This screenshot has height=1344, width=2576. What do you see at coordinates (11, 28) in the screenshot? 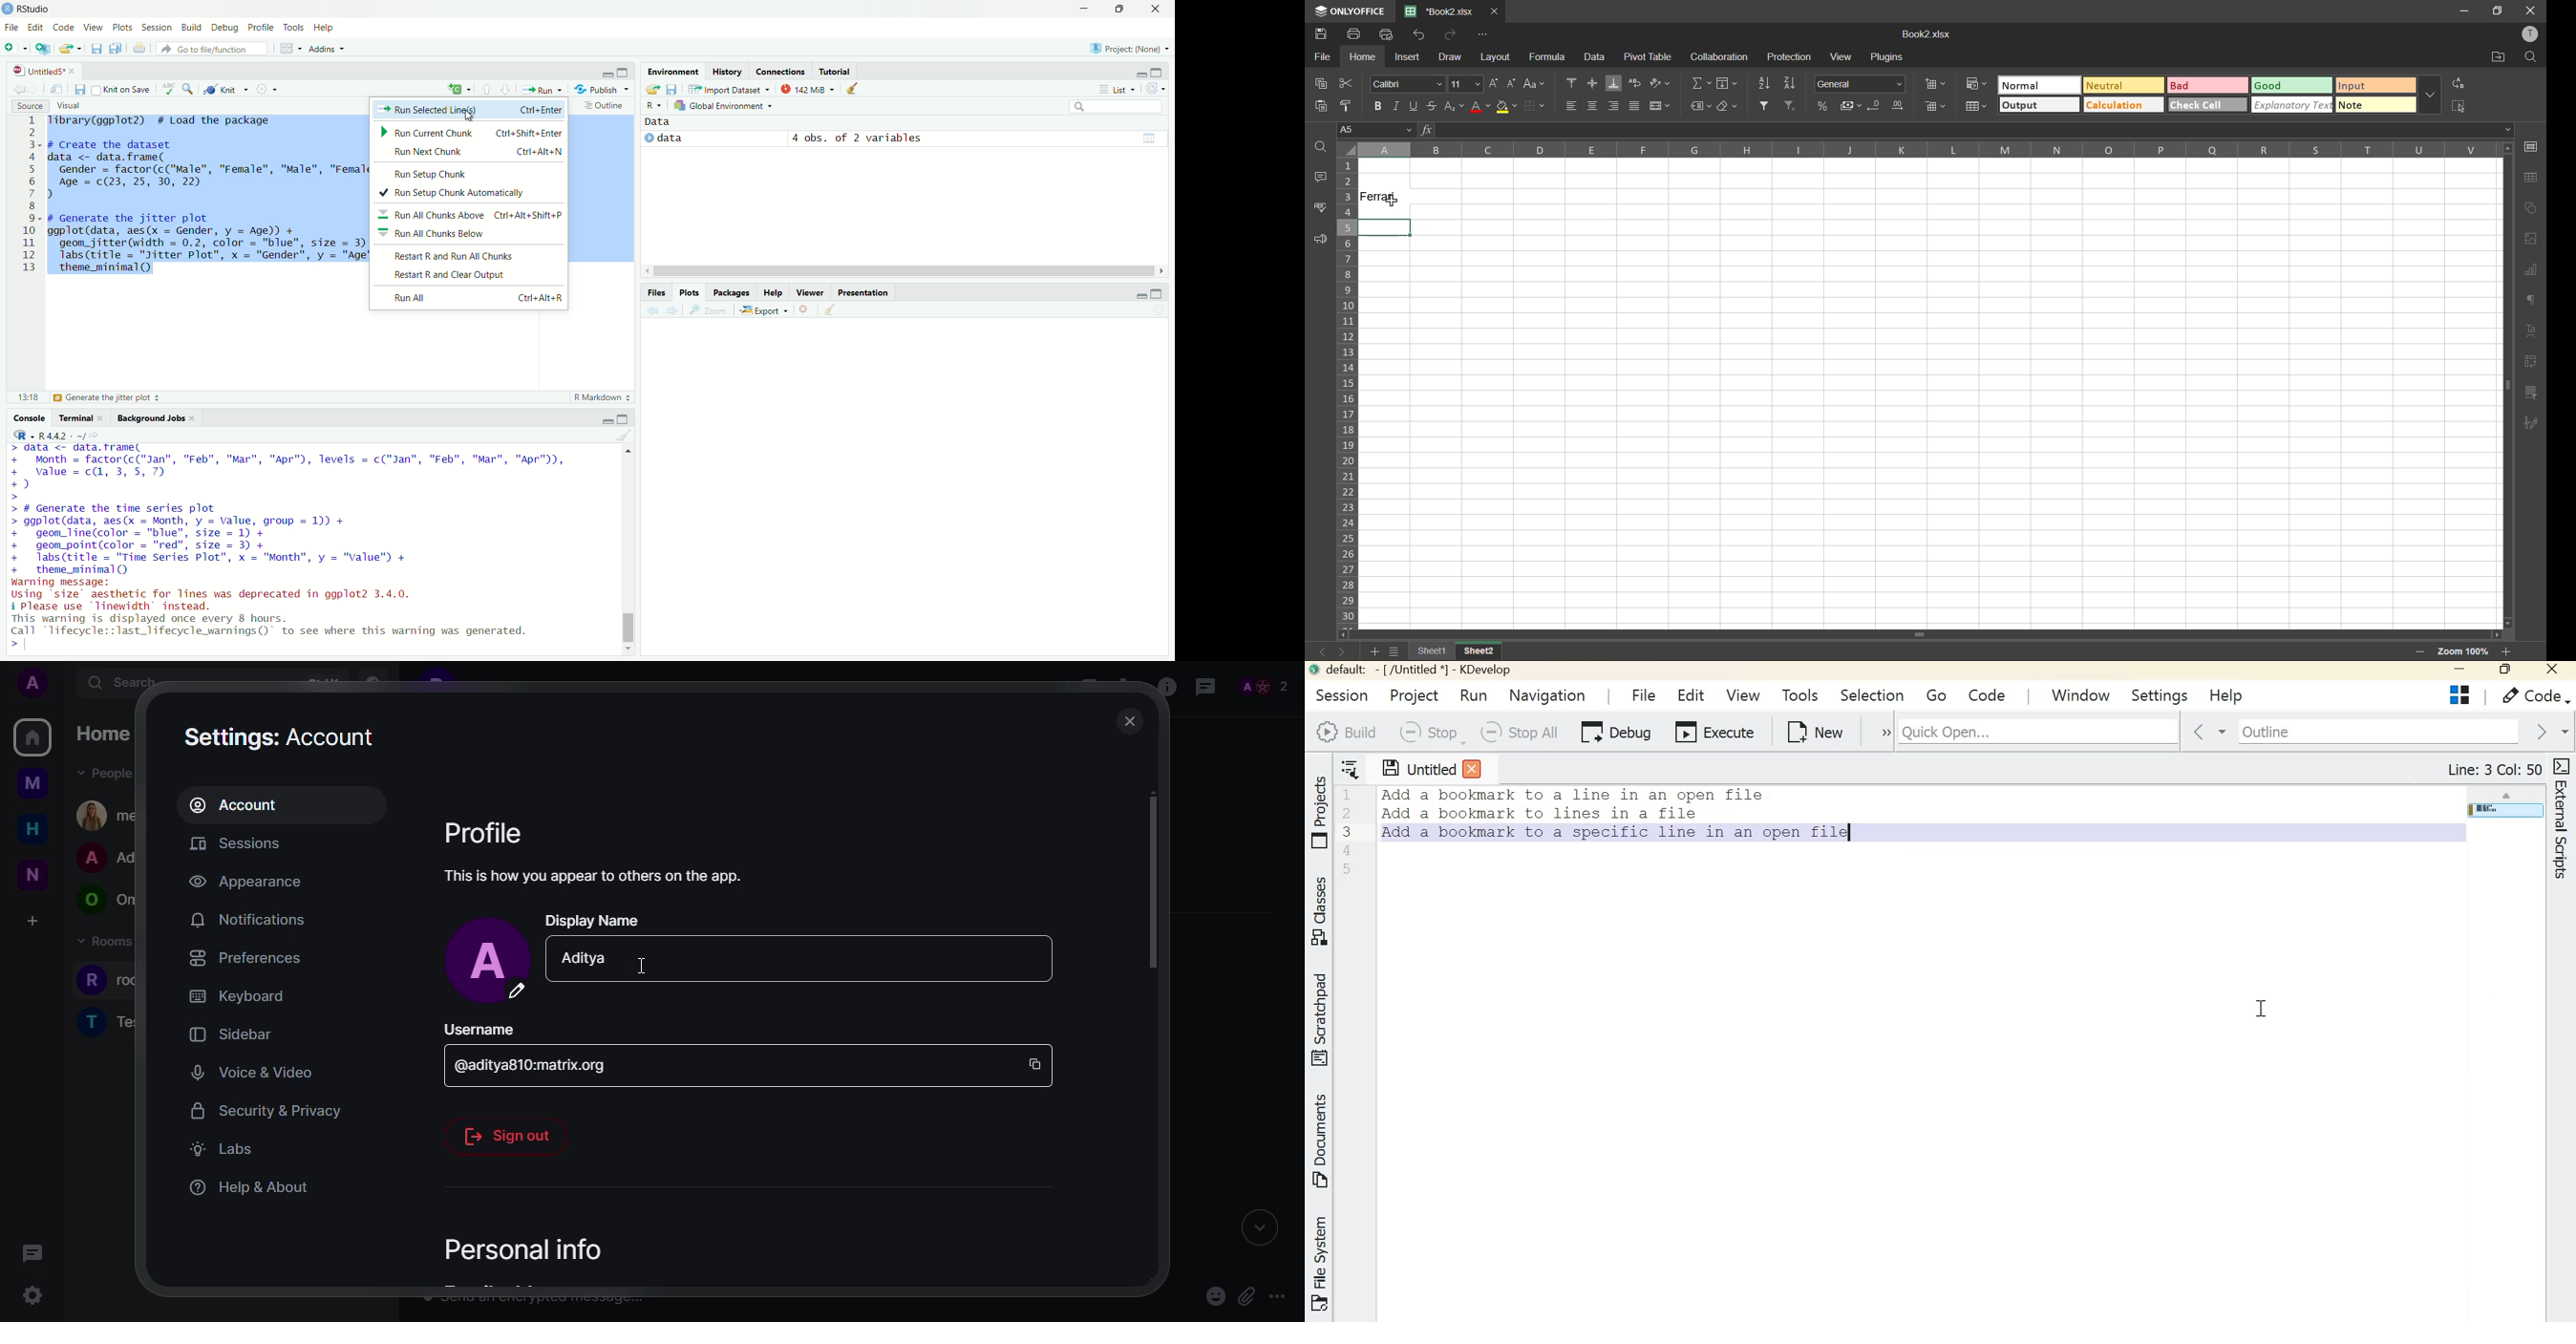
I see `file` at bounding box center [11, 28].